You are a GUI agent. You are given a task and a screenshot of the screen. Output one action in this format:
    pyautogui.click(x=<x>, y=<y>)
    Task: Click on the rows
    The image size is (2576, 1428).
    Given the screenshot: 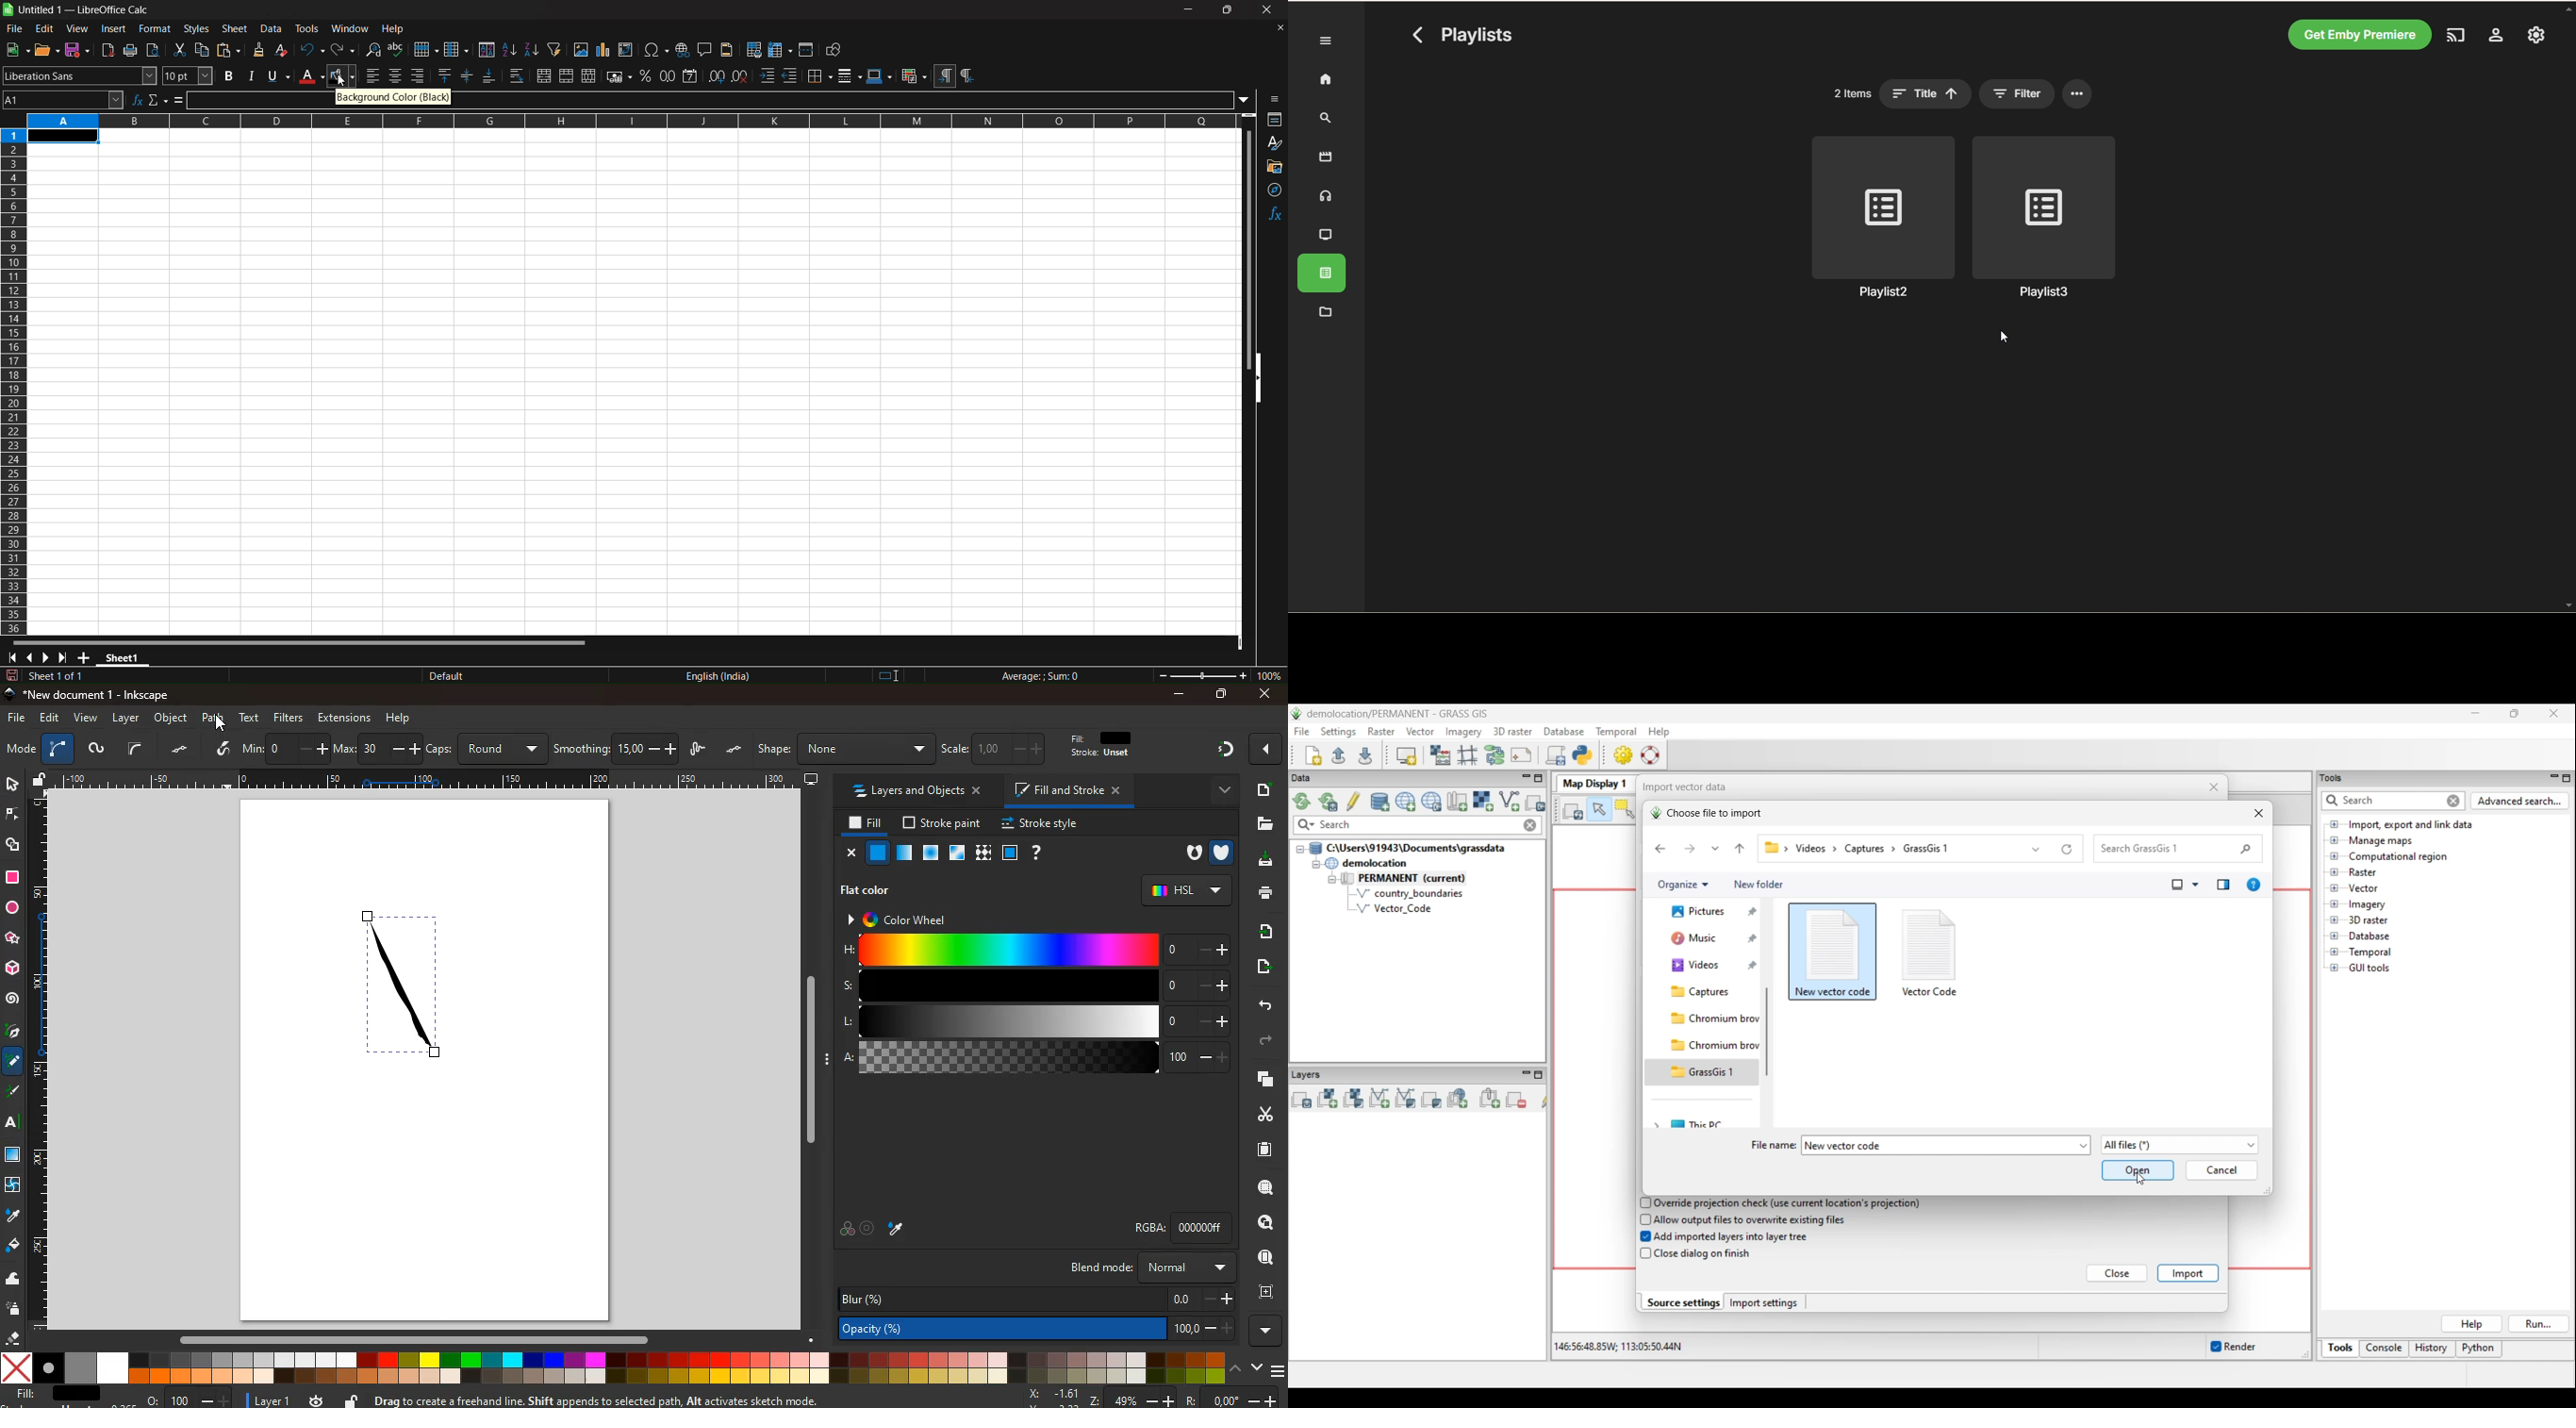 What is the action you would take?
    pyautogui.click(x=616, y=120)
    